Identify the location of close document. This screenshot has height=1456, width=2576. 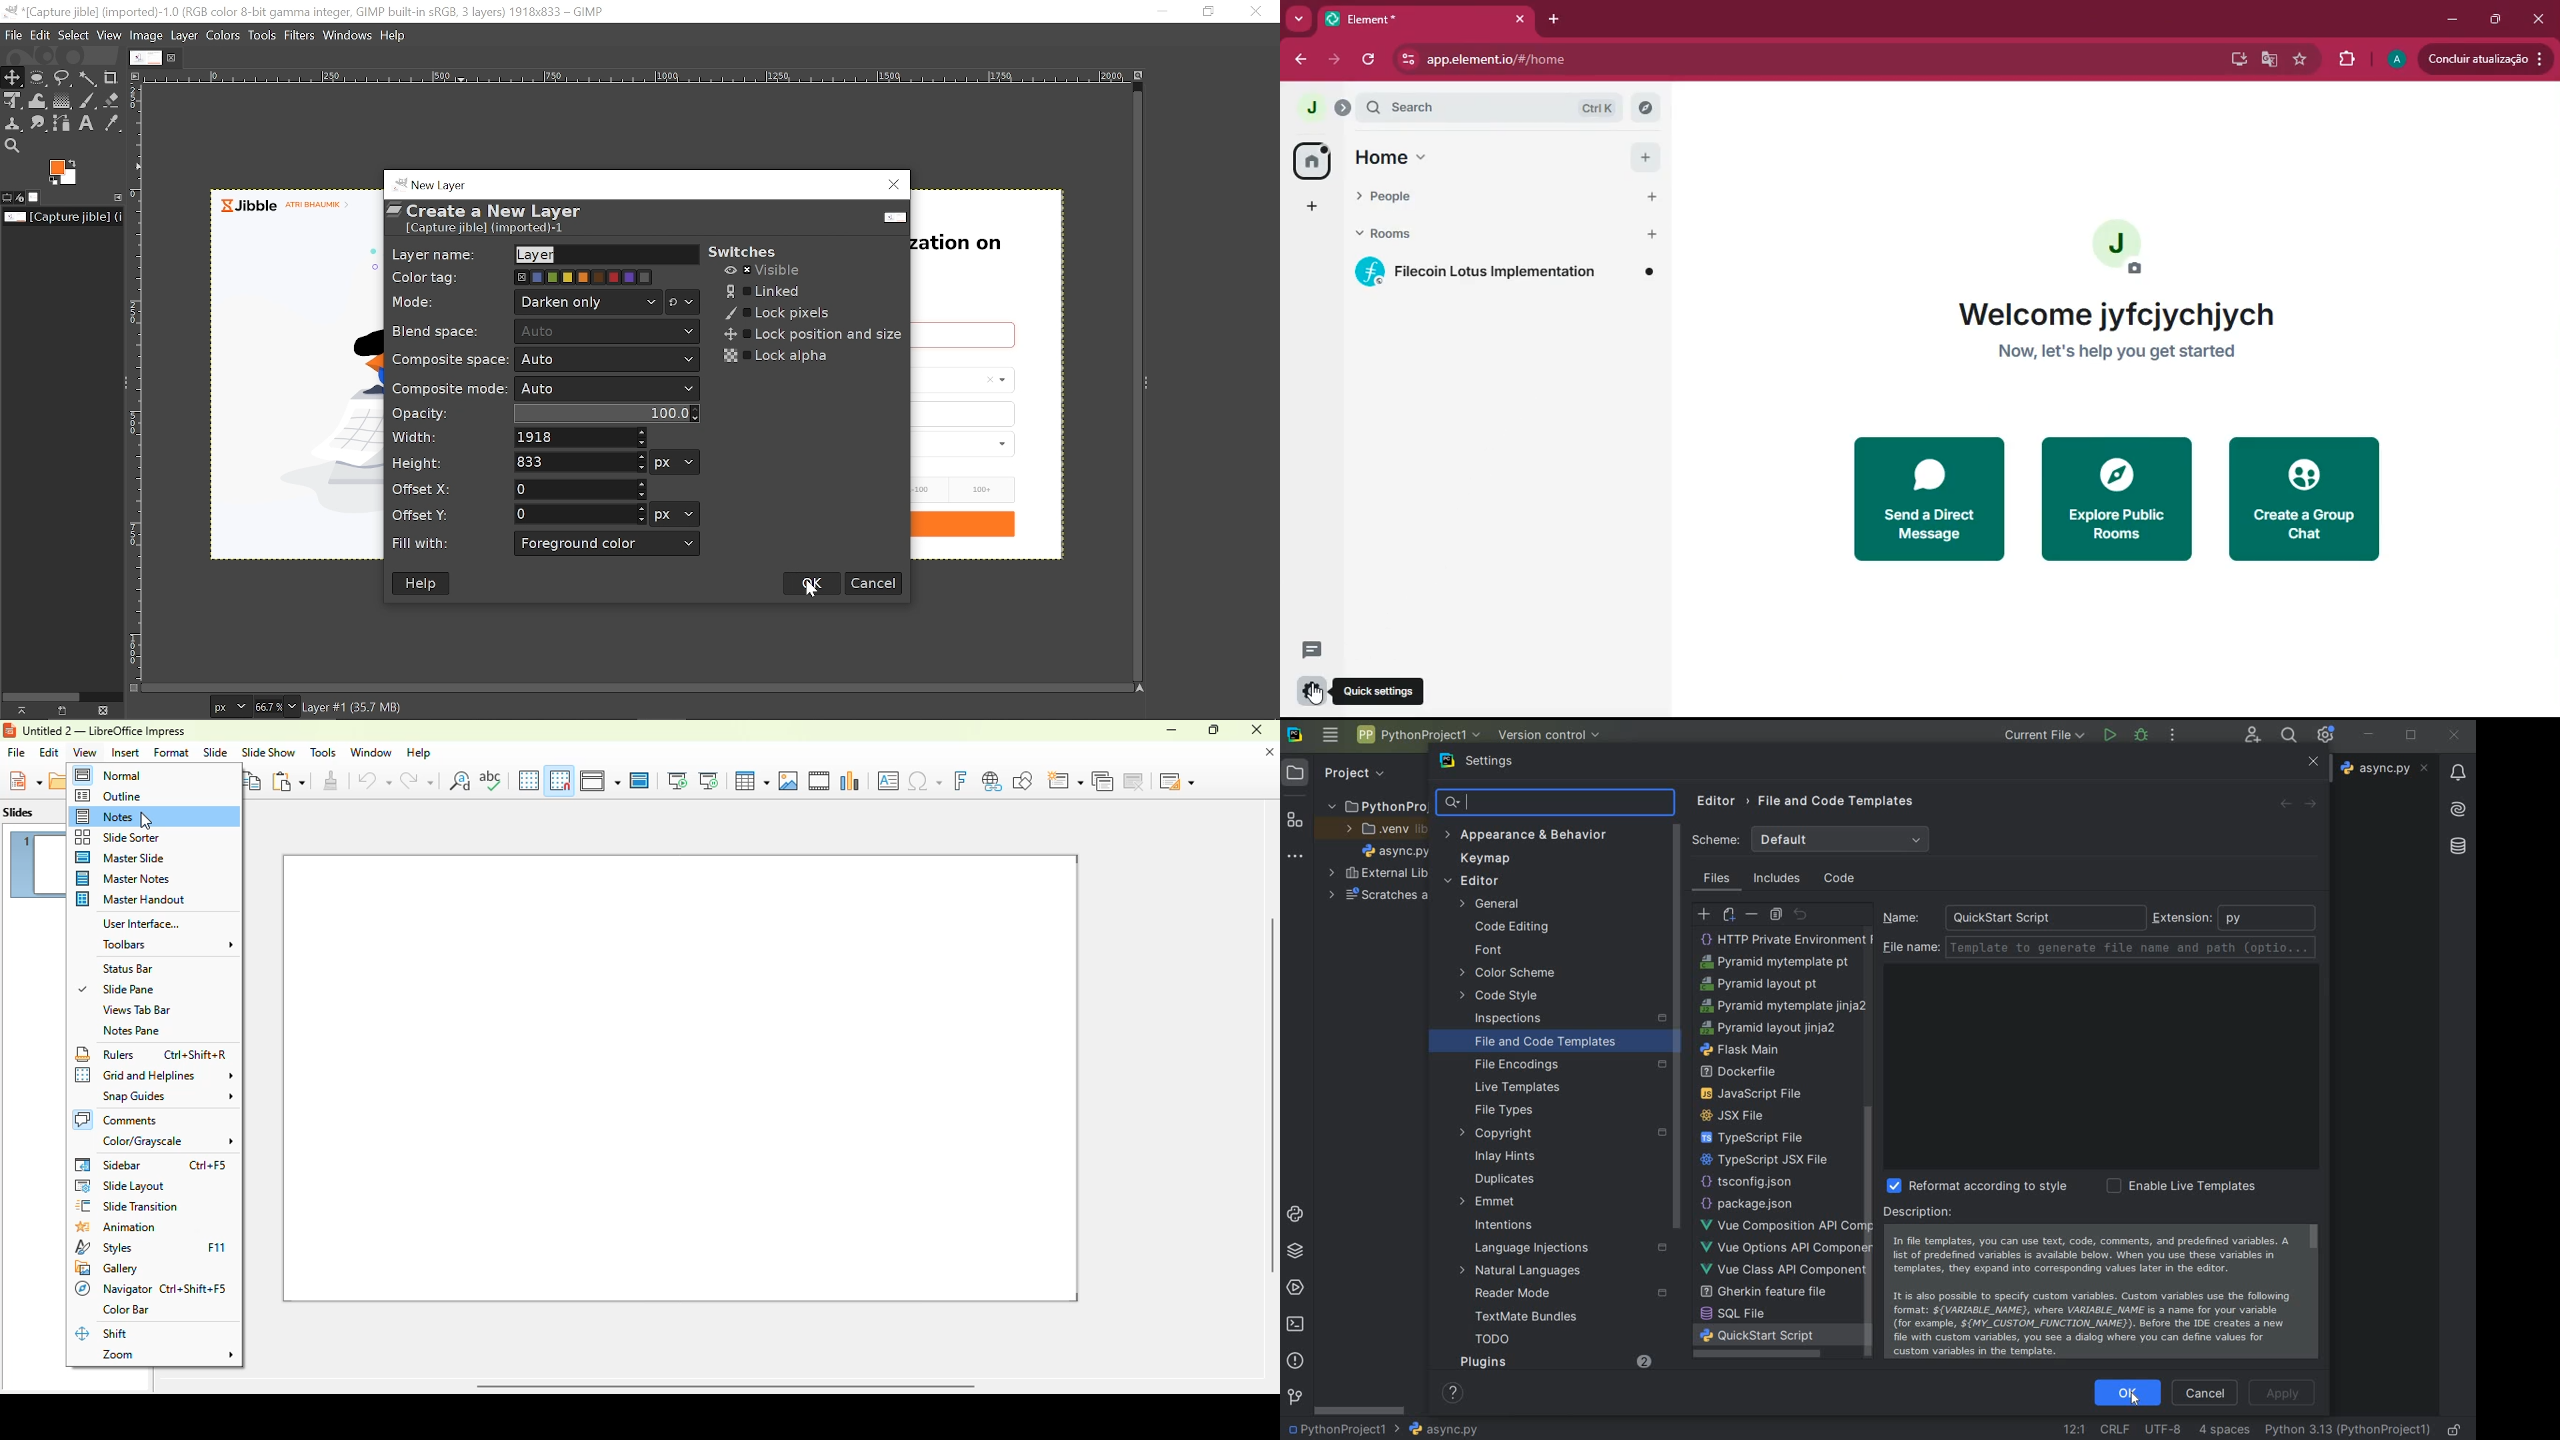
(1269, 752).